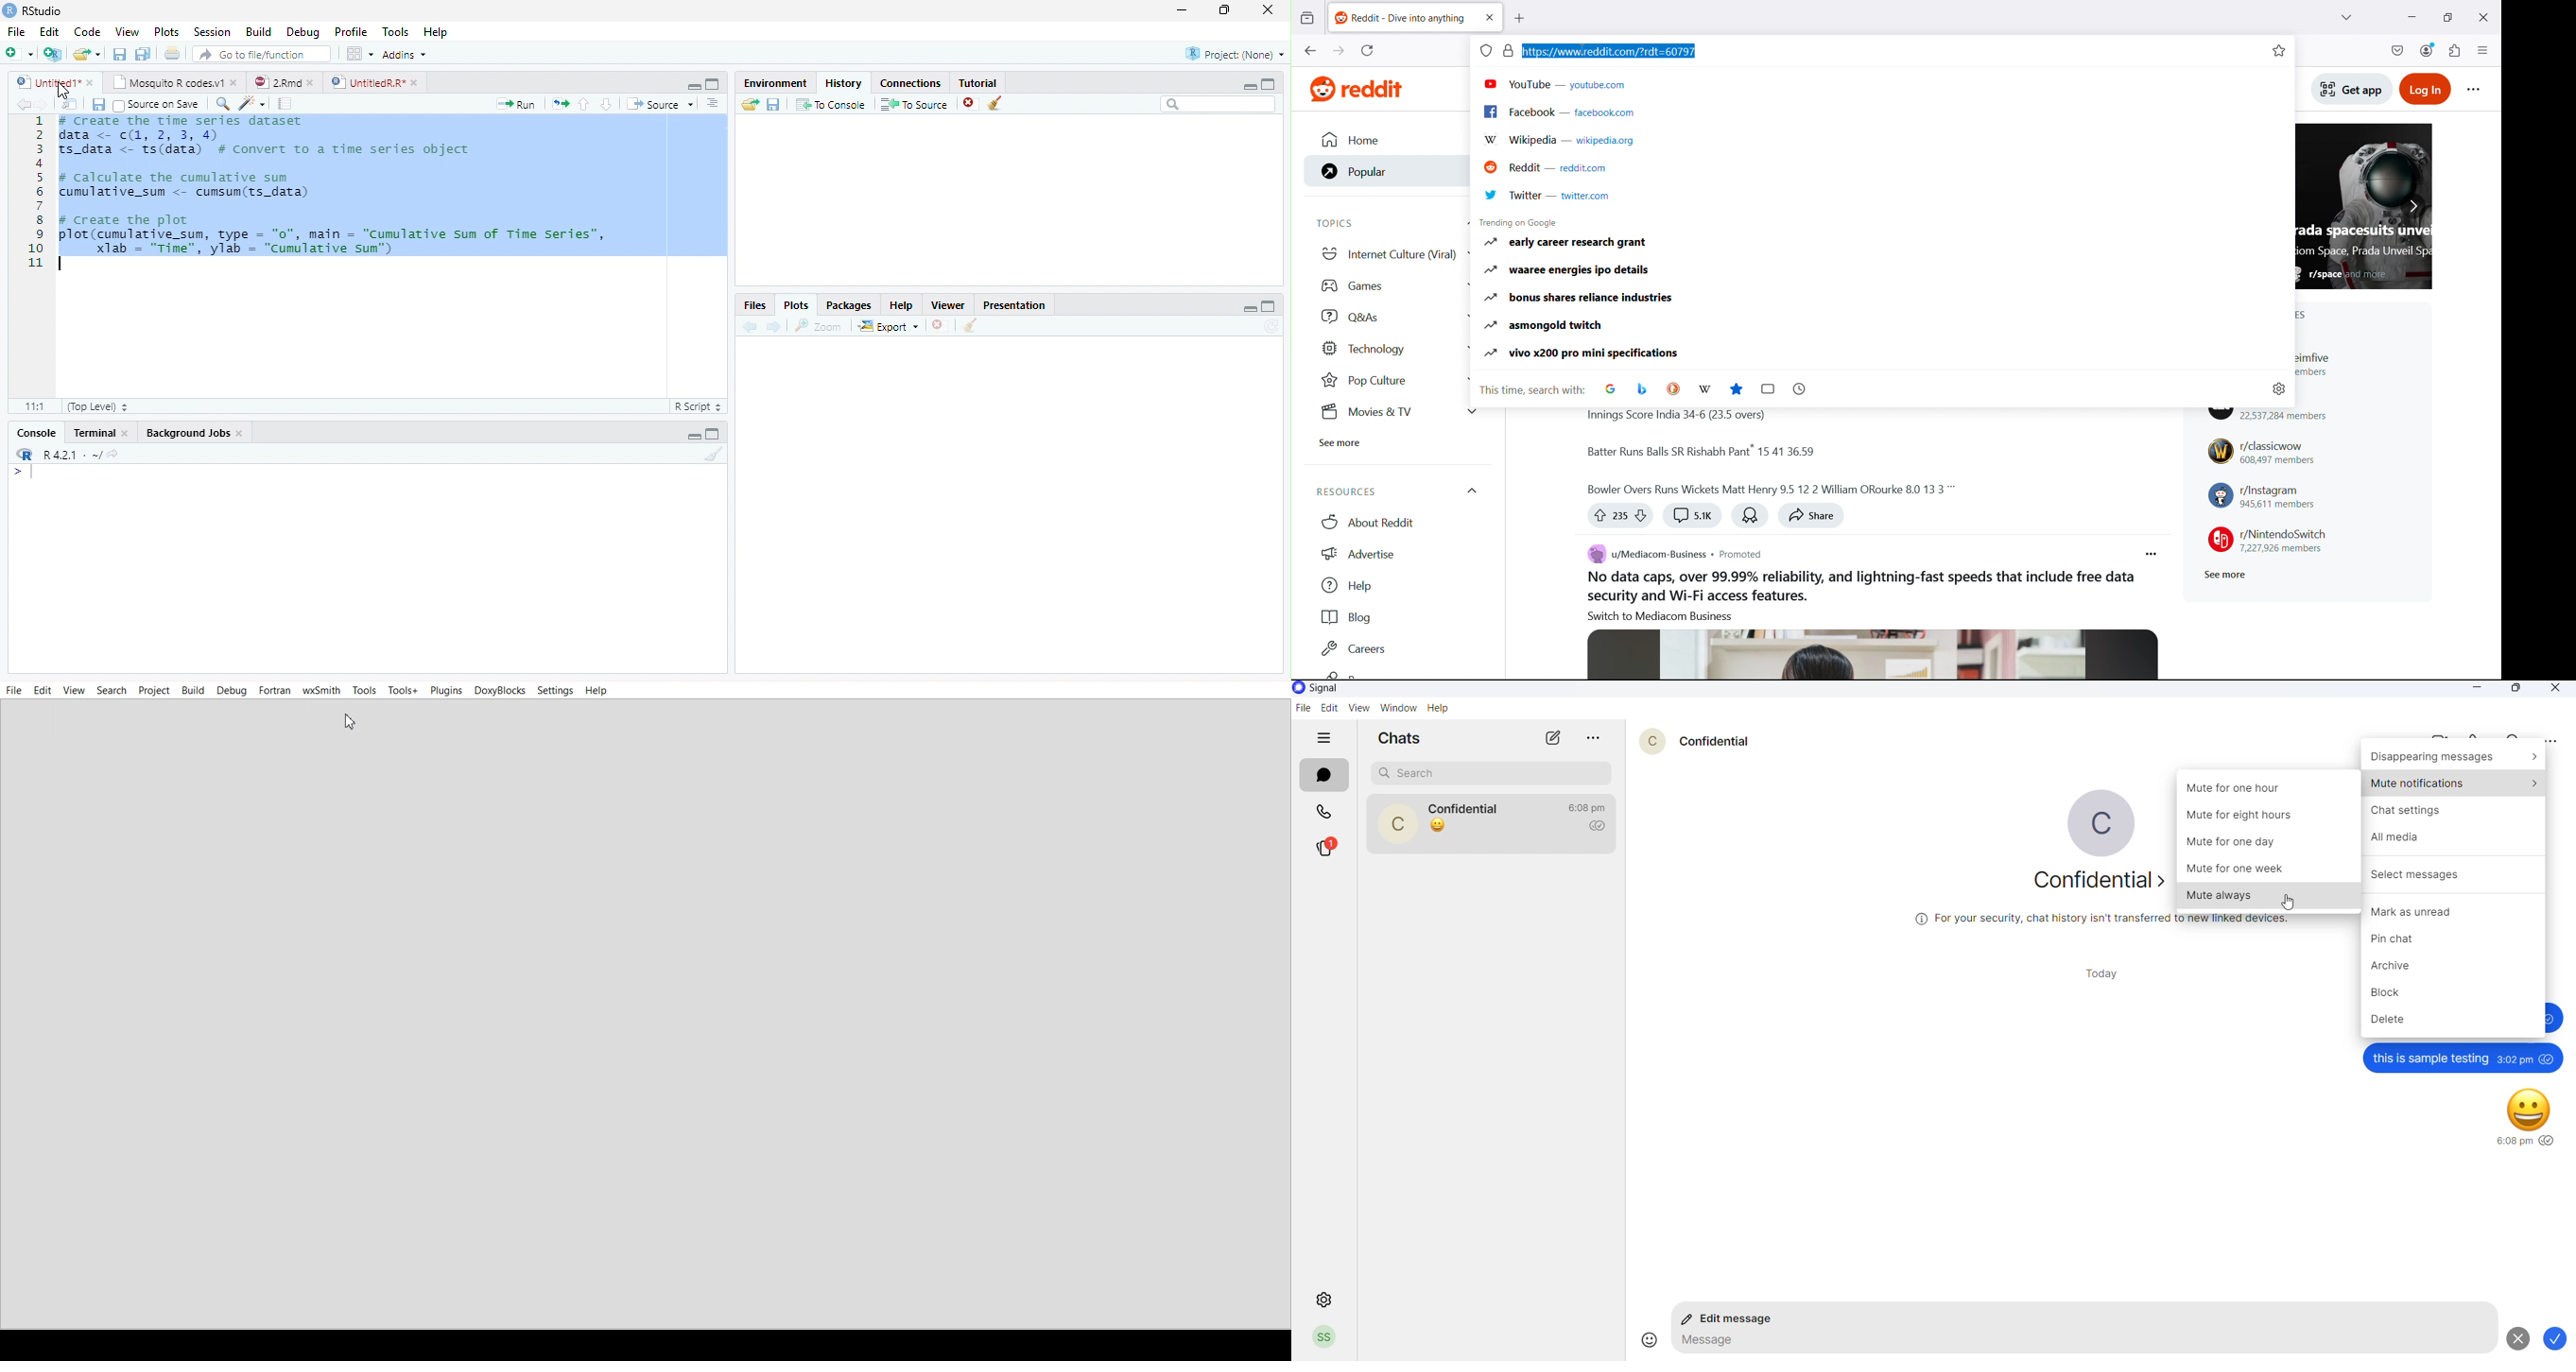 The width and height of the screenshot is (2576, 1372). What do you see at coordinates (1584, 49) in the screenshot?
I see `Cursor` at bounding box center [1584, 49].